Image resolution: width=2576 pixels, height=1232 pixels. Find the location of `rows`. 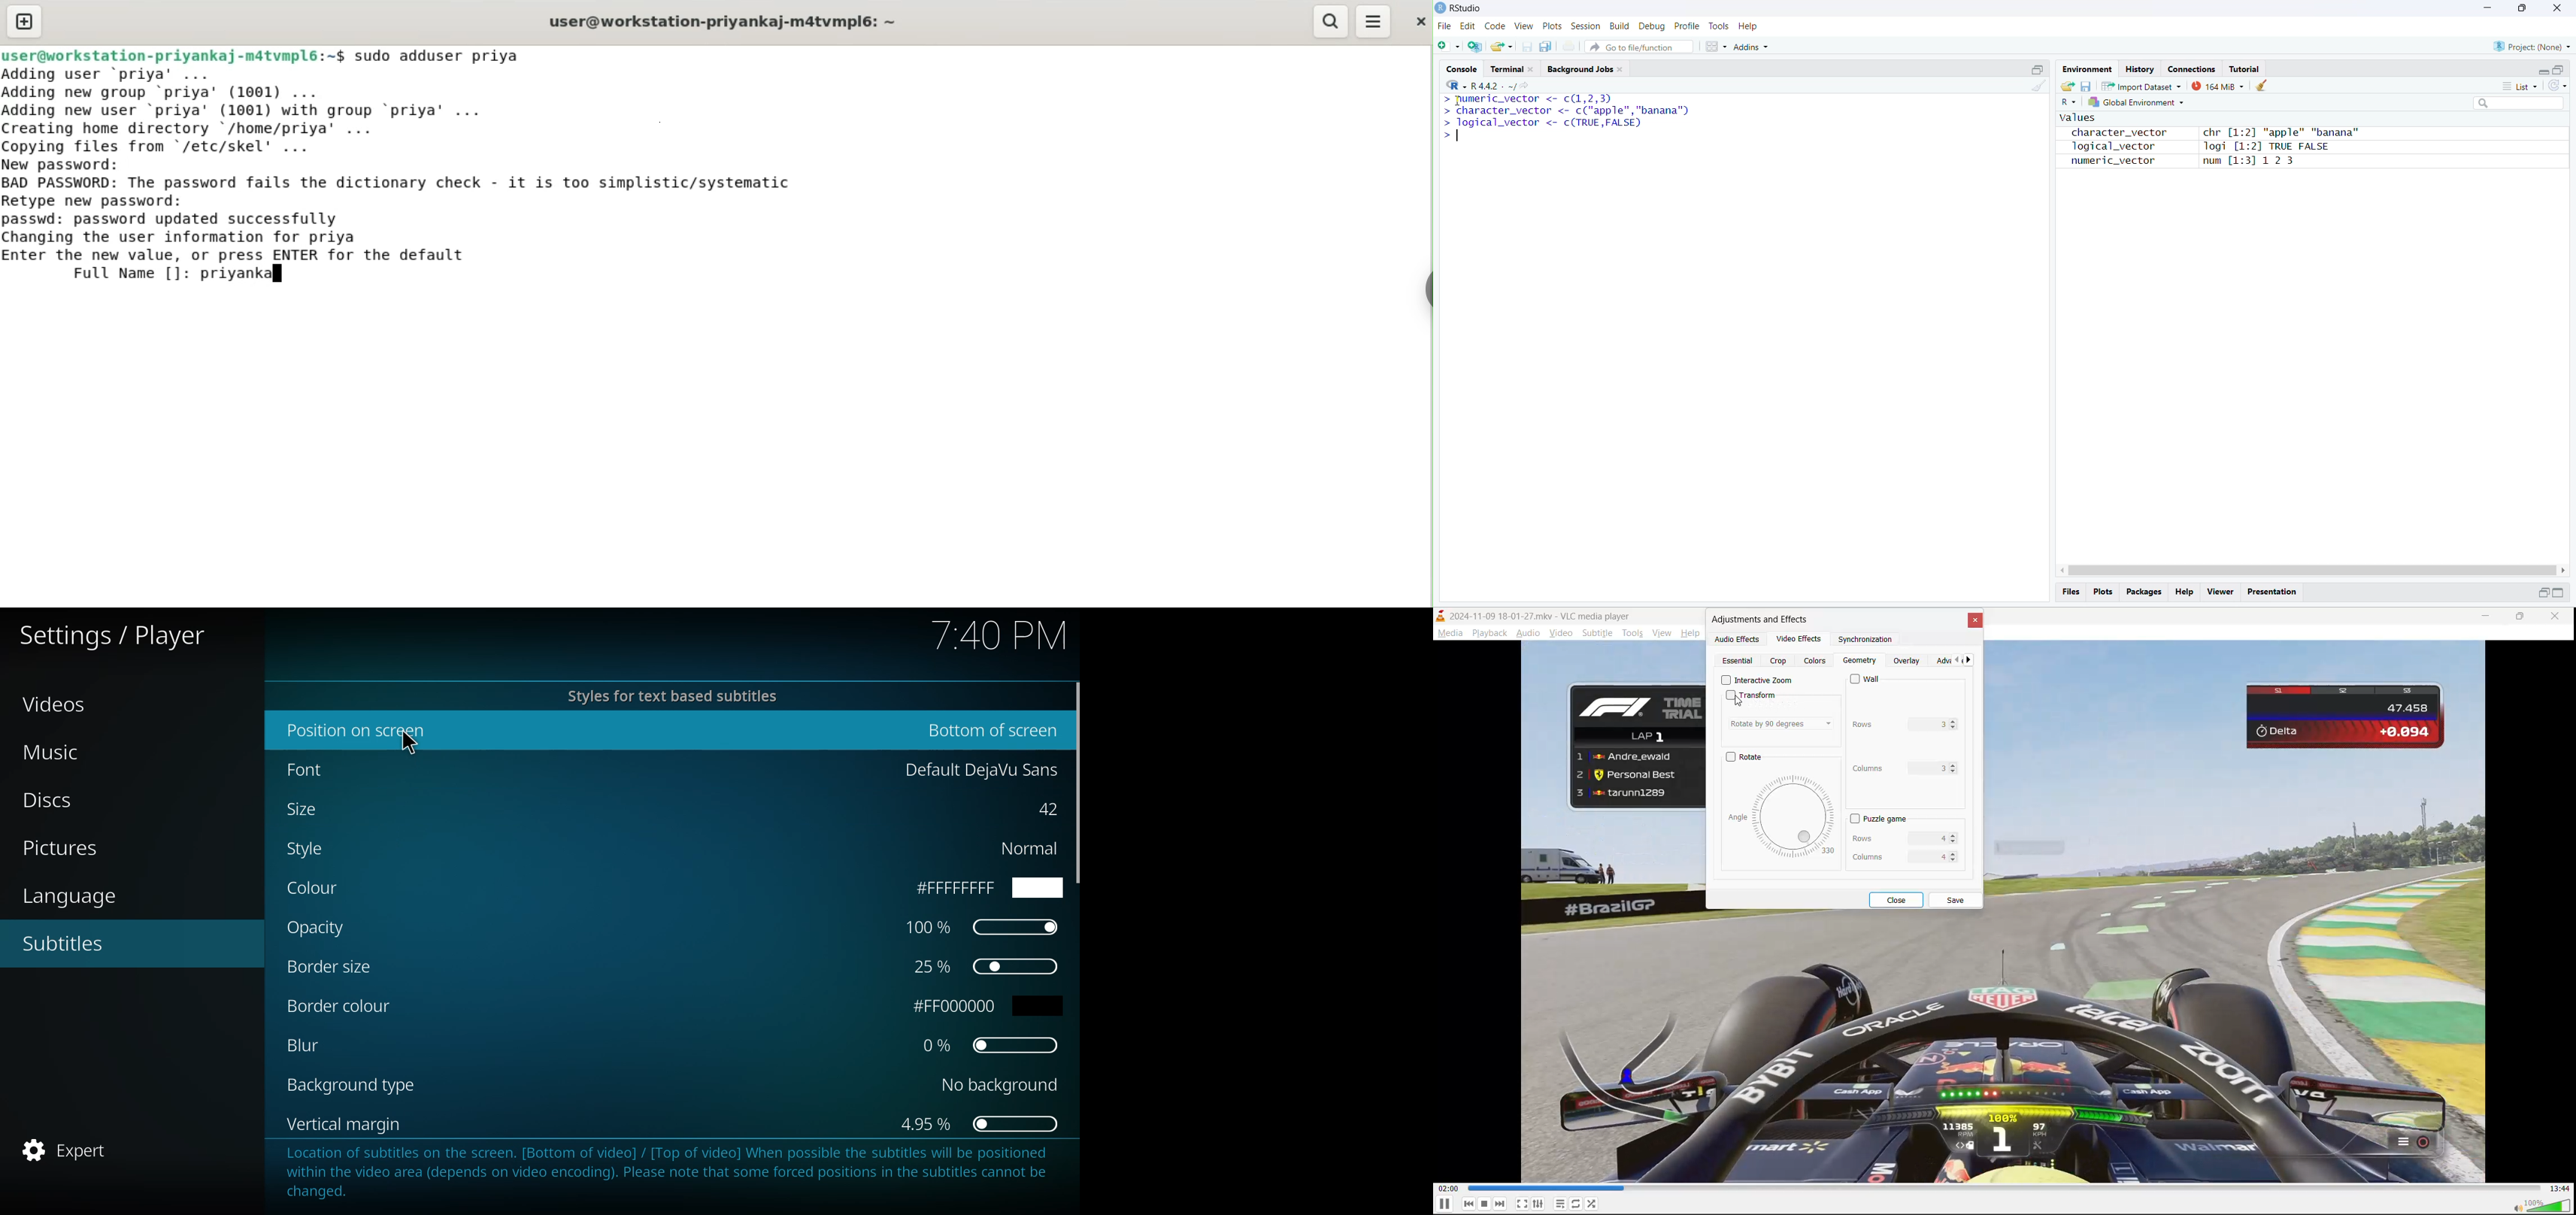

rows is located at coordinates (1894, 725).